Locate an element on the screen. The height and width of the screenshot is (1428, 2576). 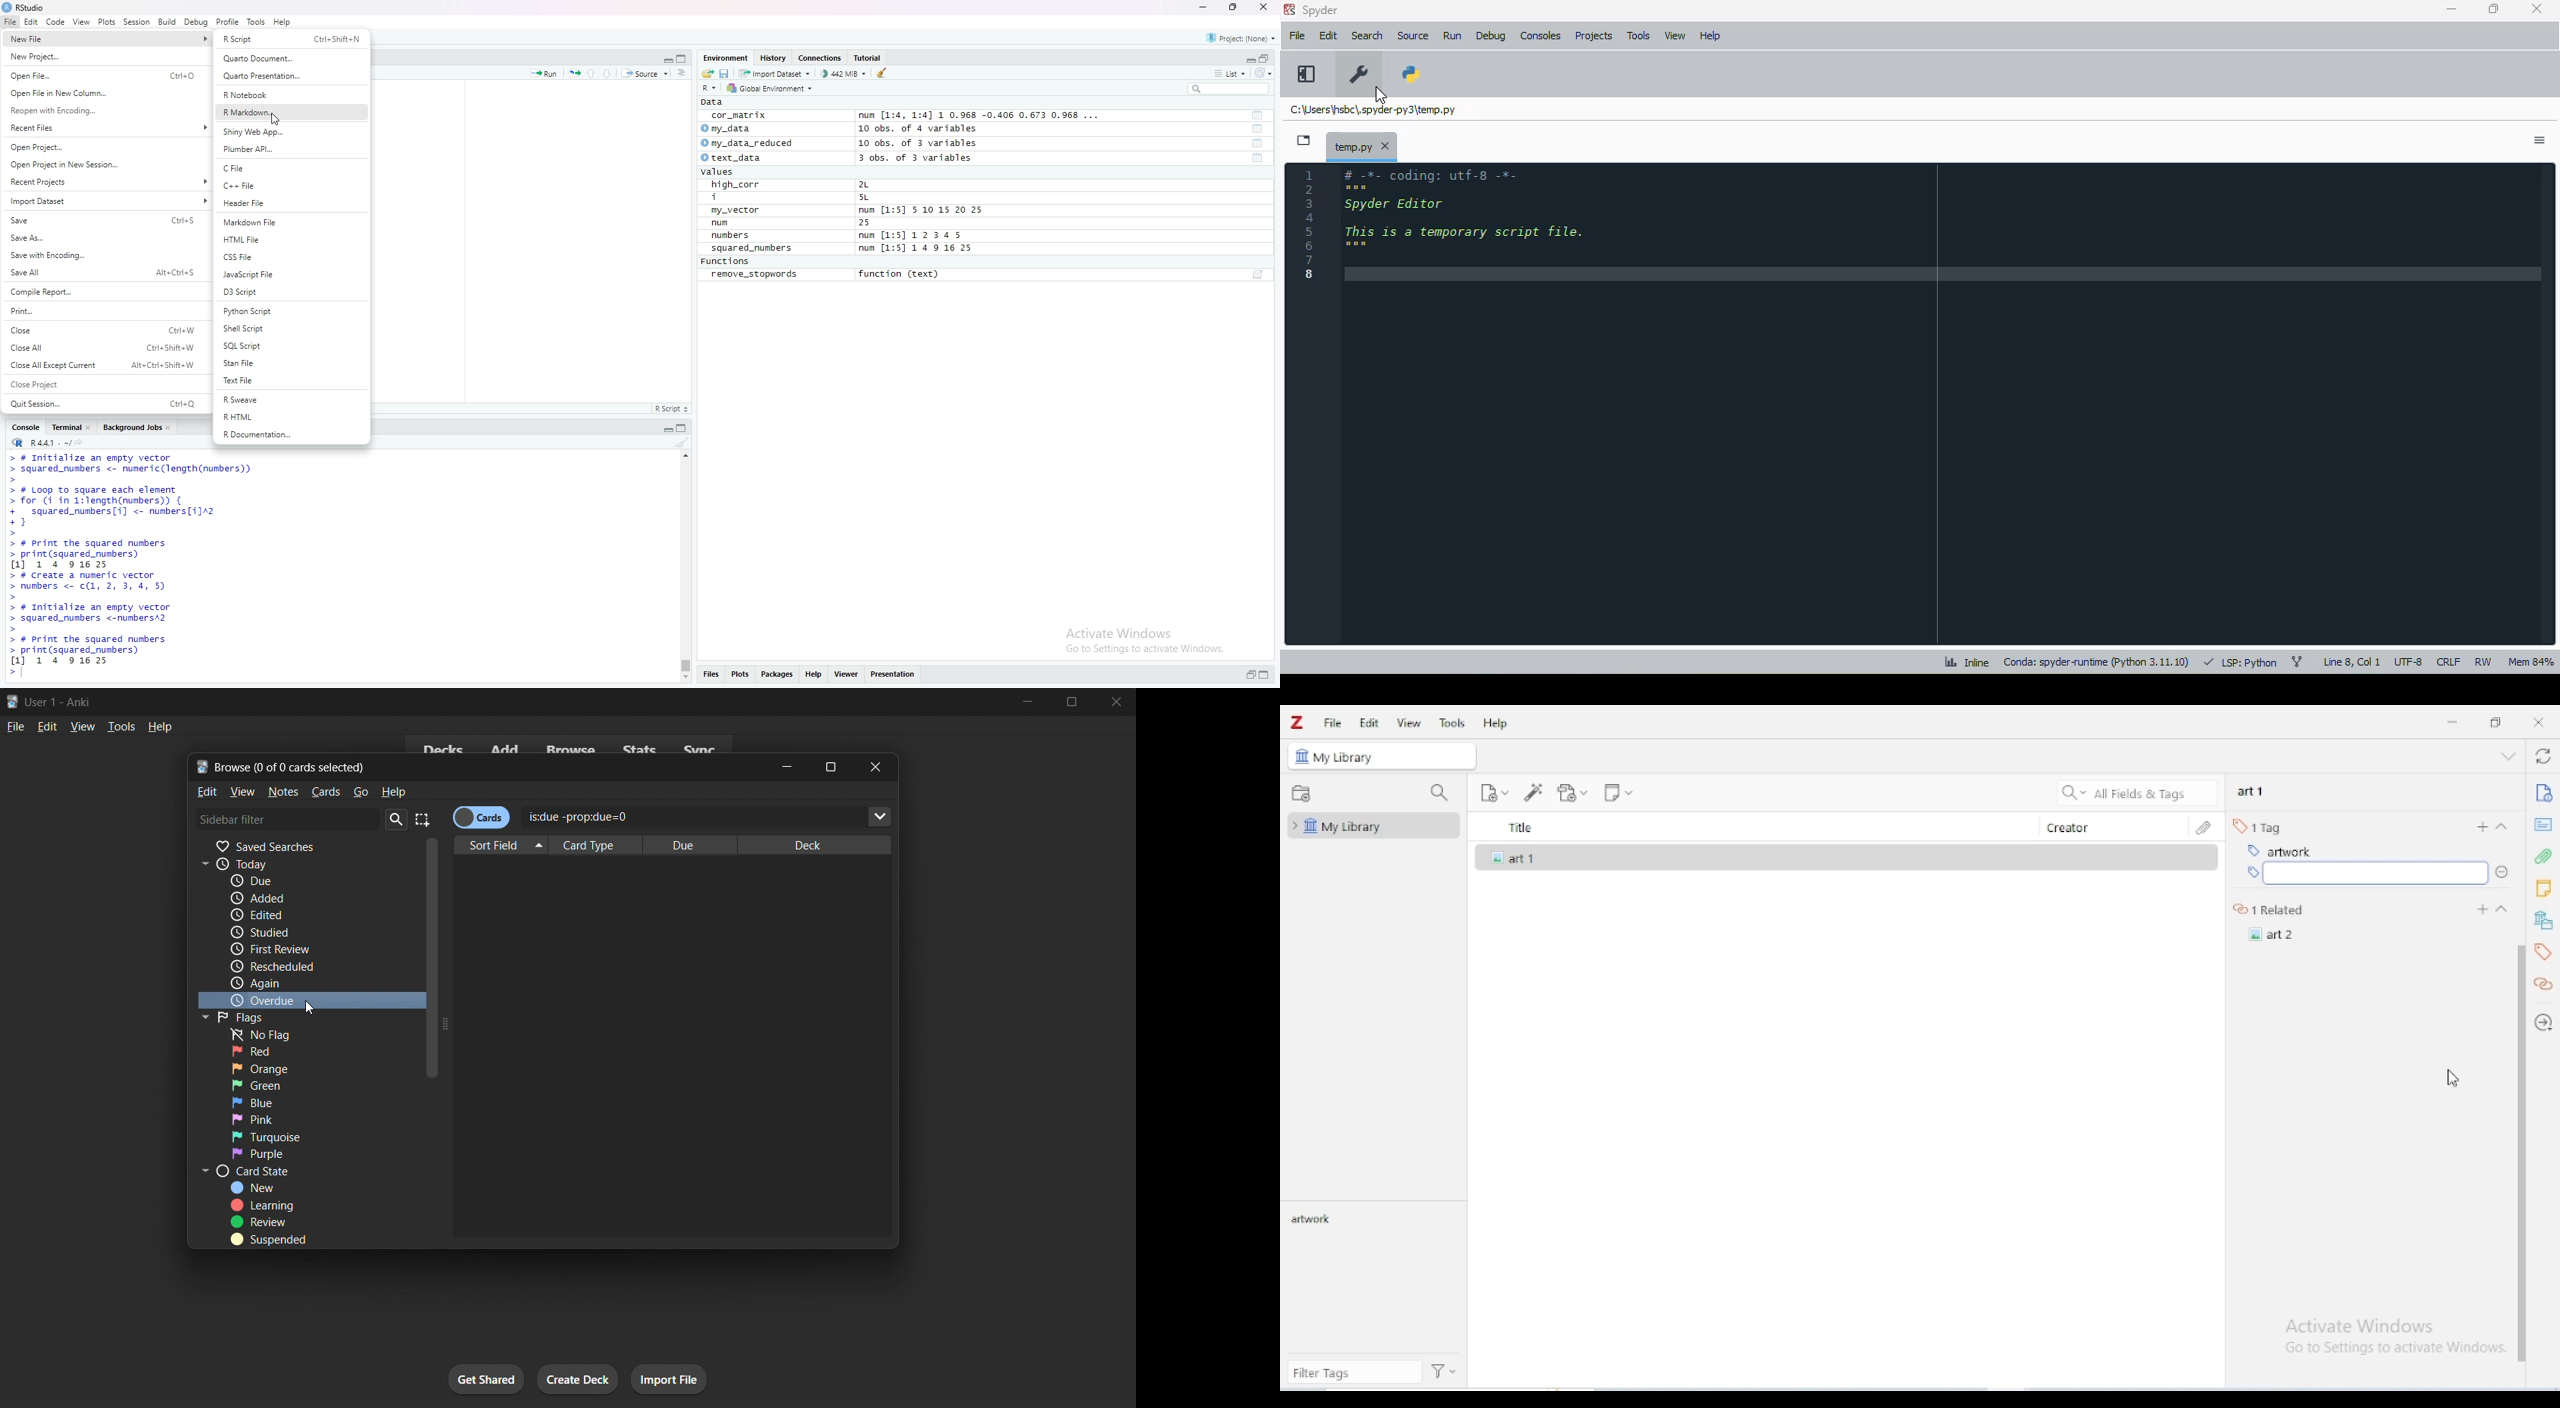
Up is located at coordinates (595, 73).